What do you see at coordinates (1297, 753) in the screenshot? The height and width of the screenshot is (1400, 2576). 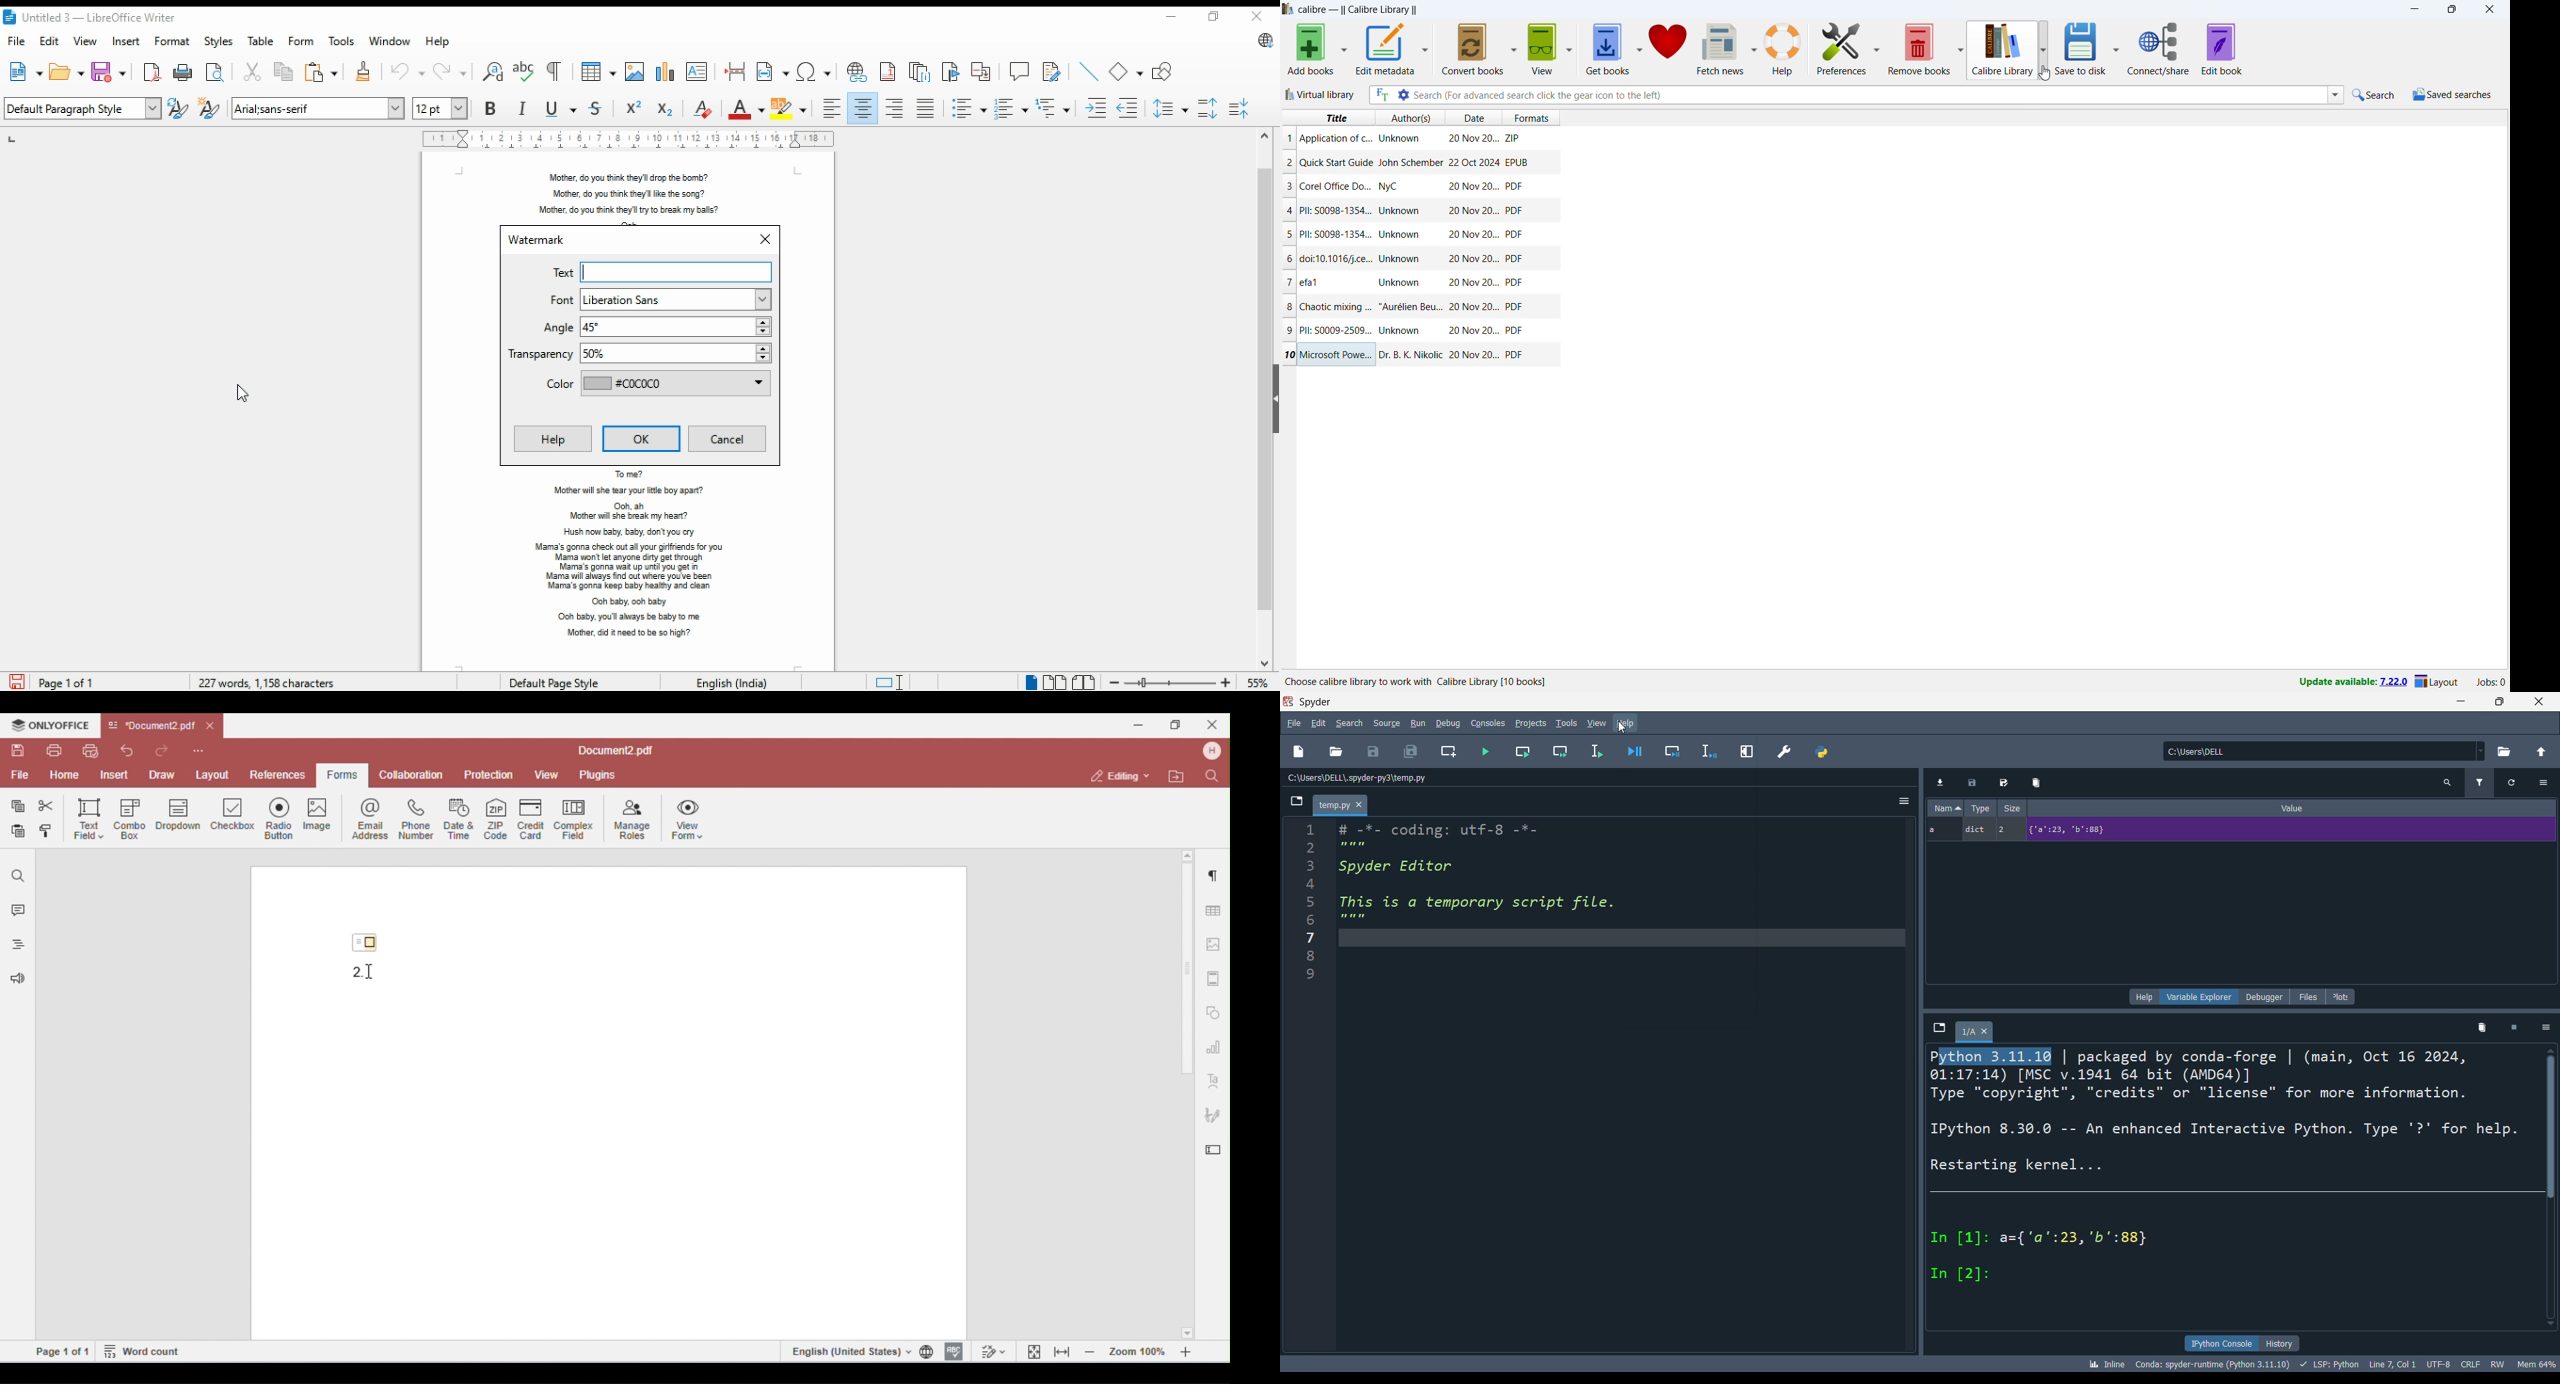 I see `new file` at bounding box center [1297, 753].